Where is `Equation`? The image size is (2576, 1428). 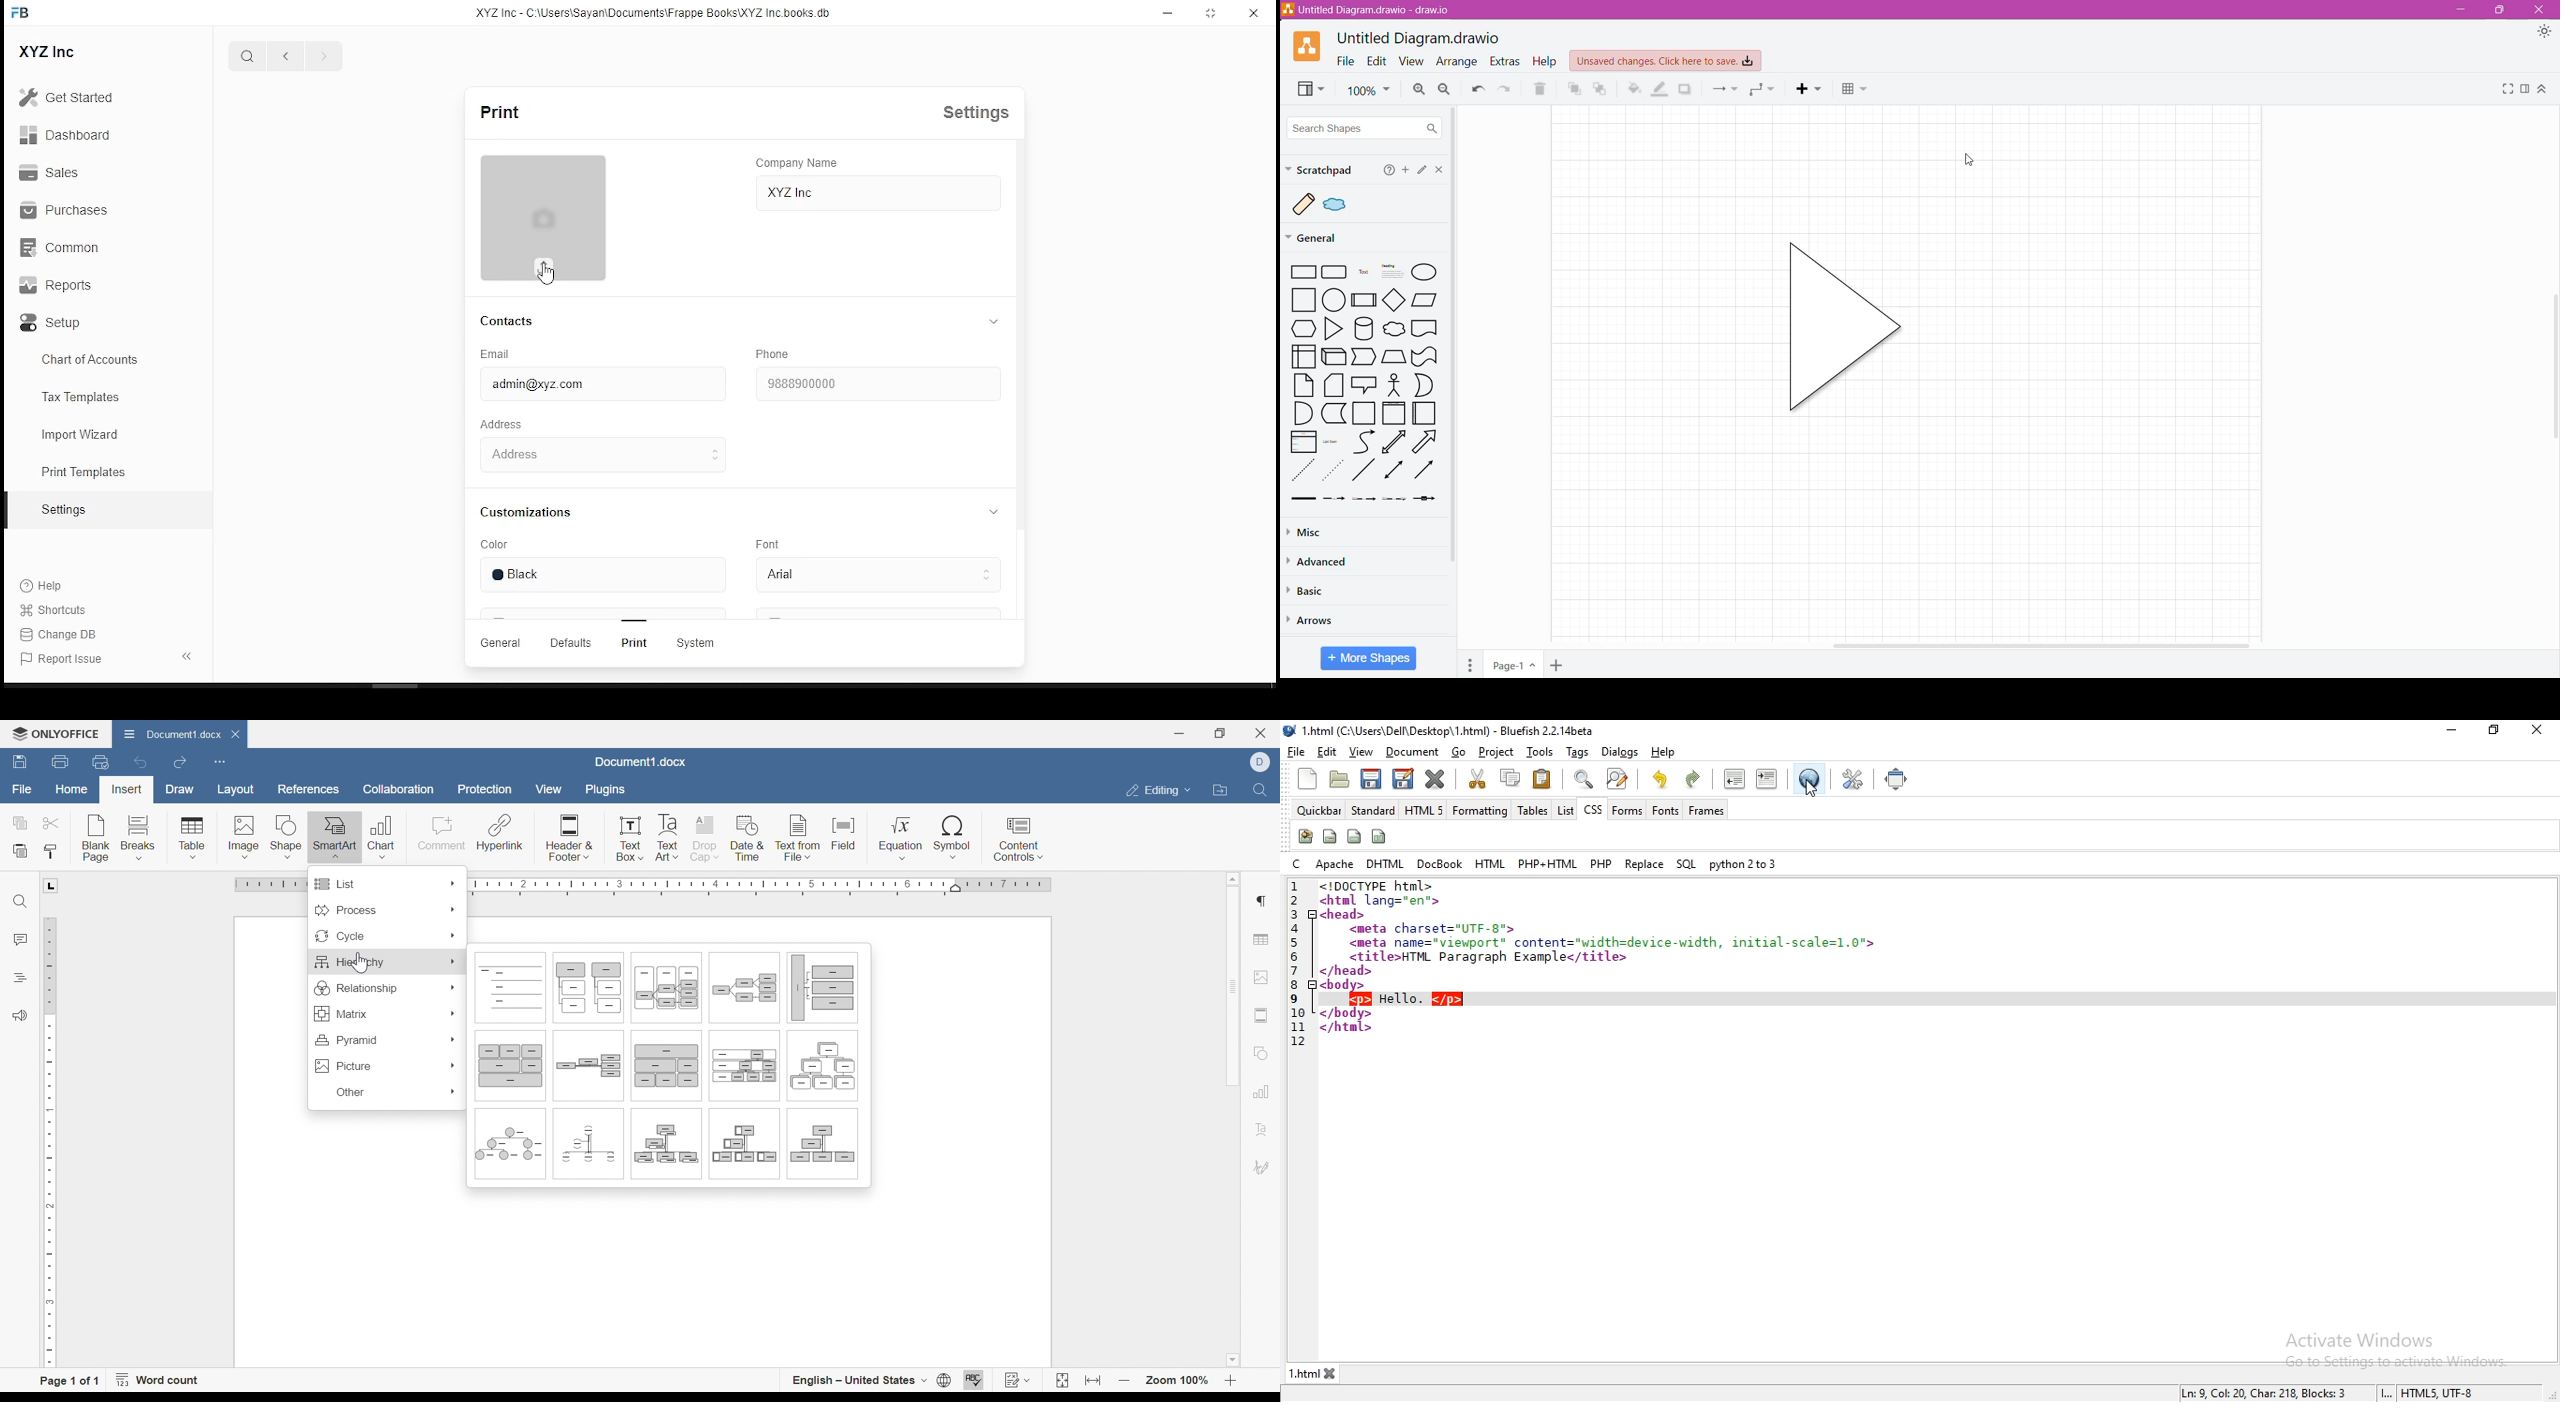
Equation is located at coordinates (901, 838).